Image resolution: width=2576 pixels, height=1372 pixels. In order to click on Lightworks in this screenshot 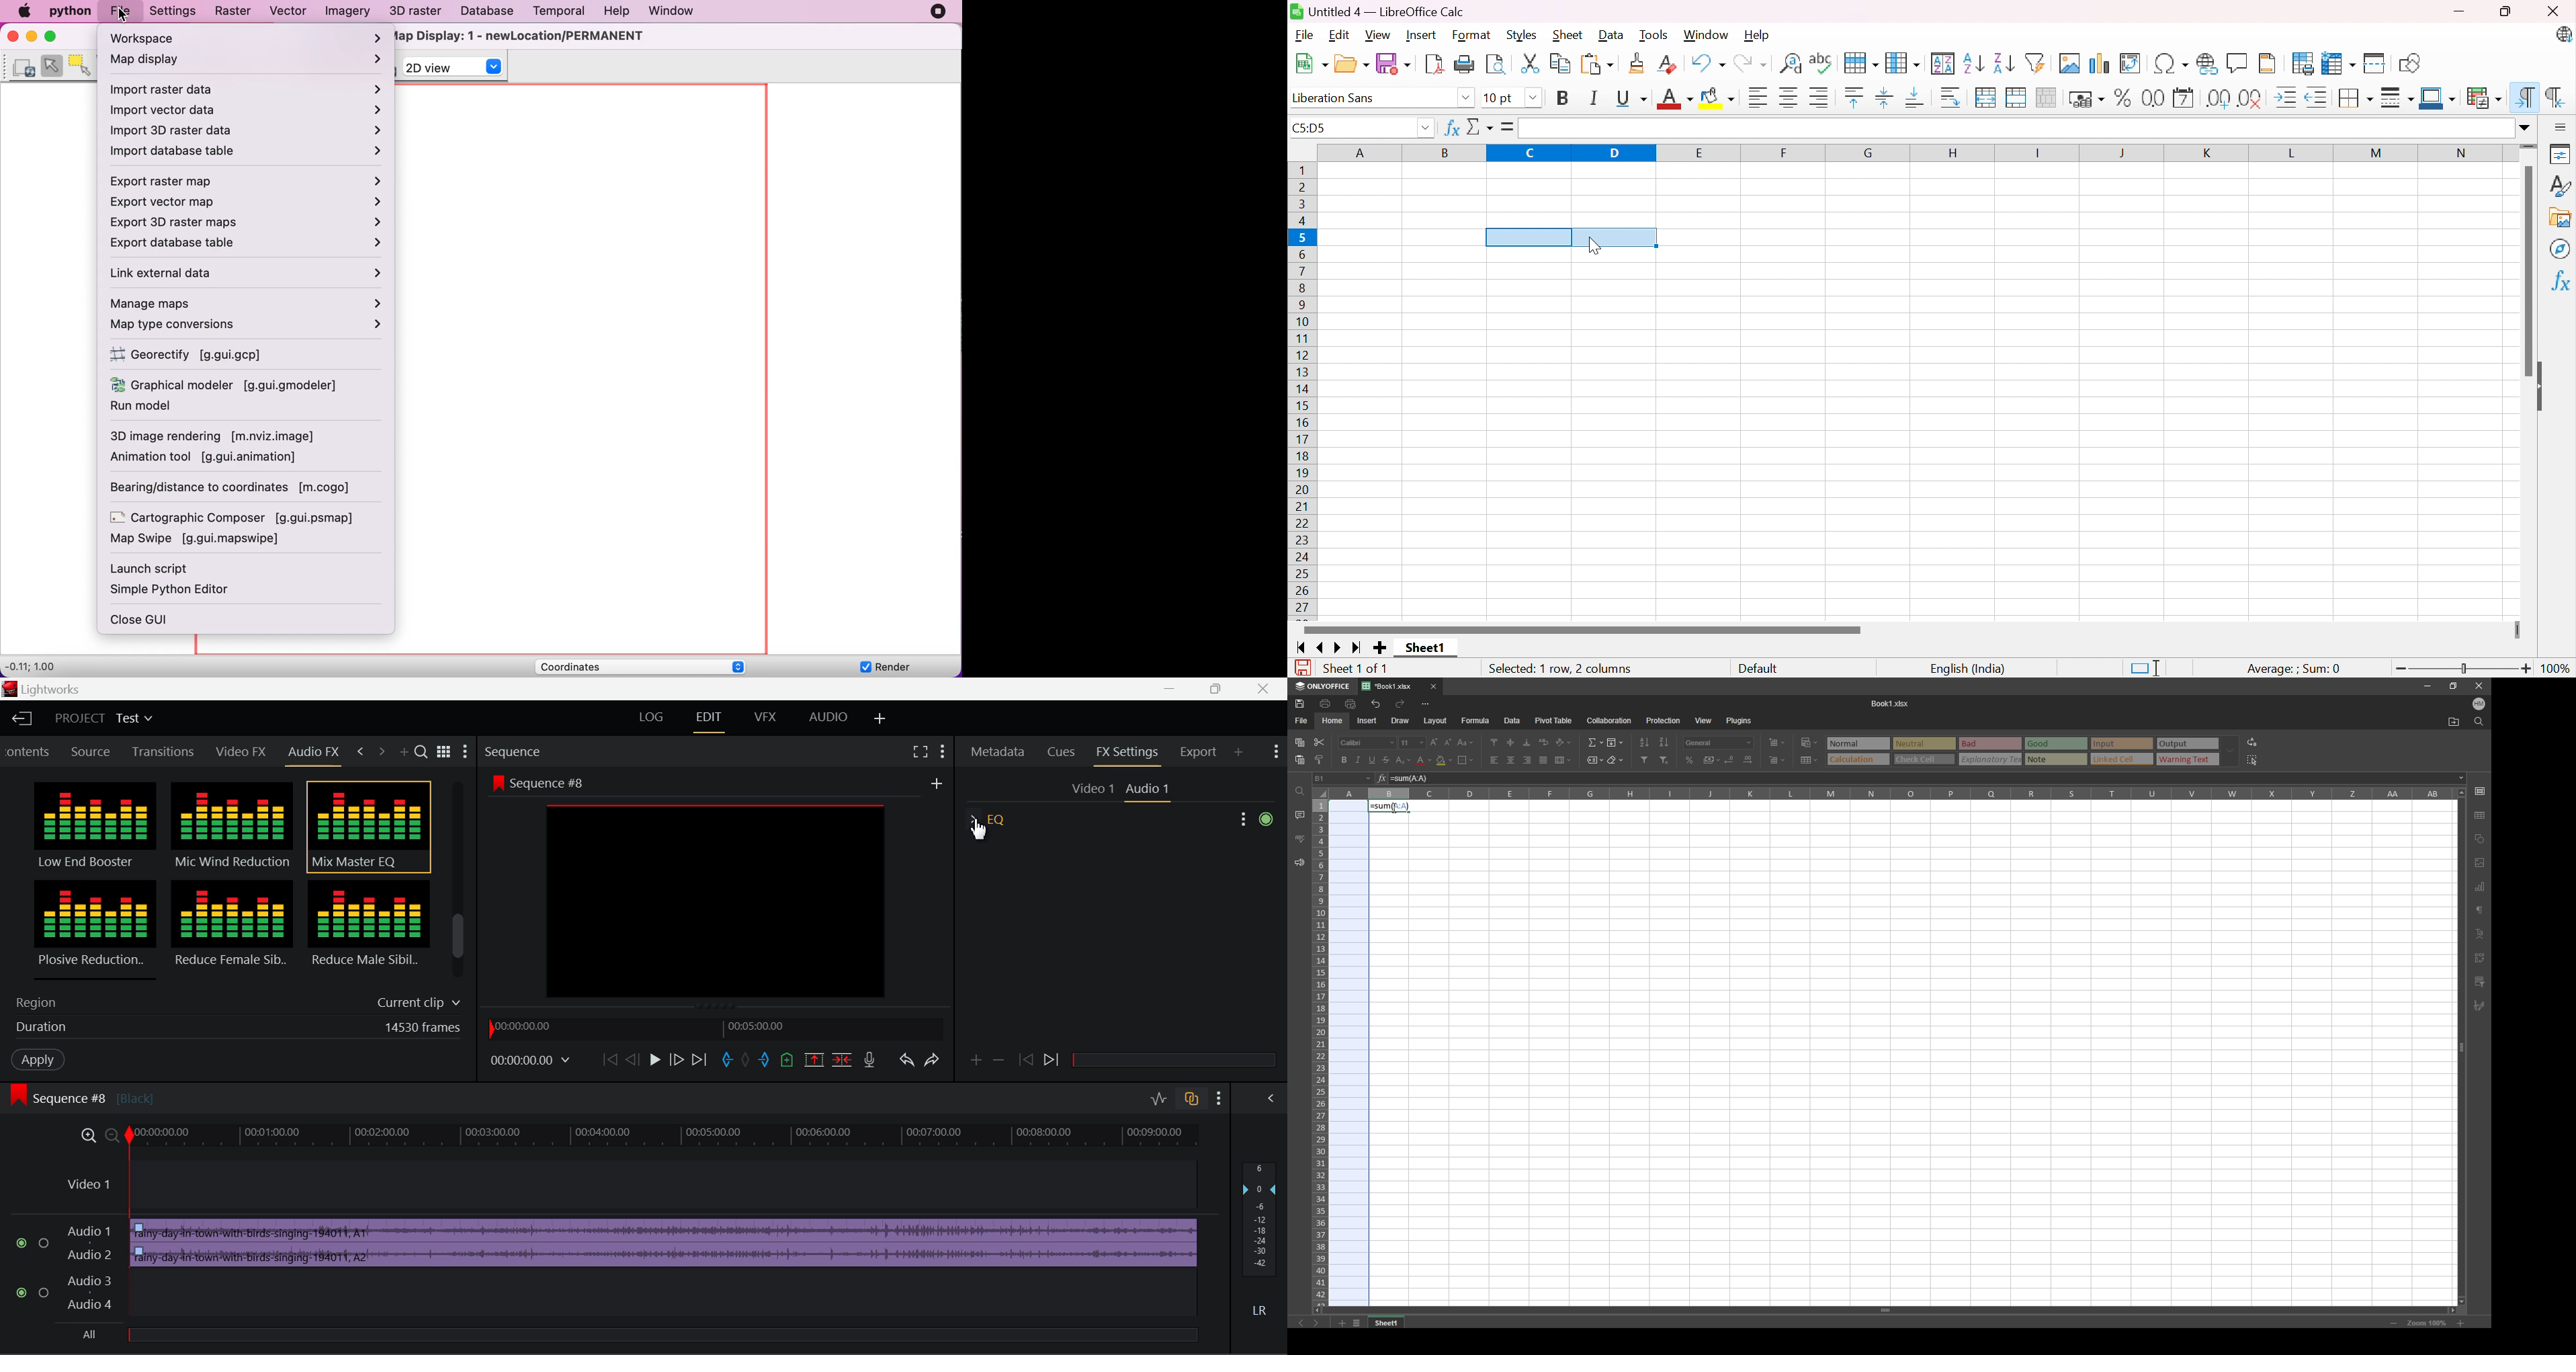, I will do `click(60, 690)`.